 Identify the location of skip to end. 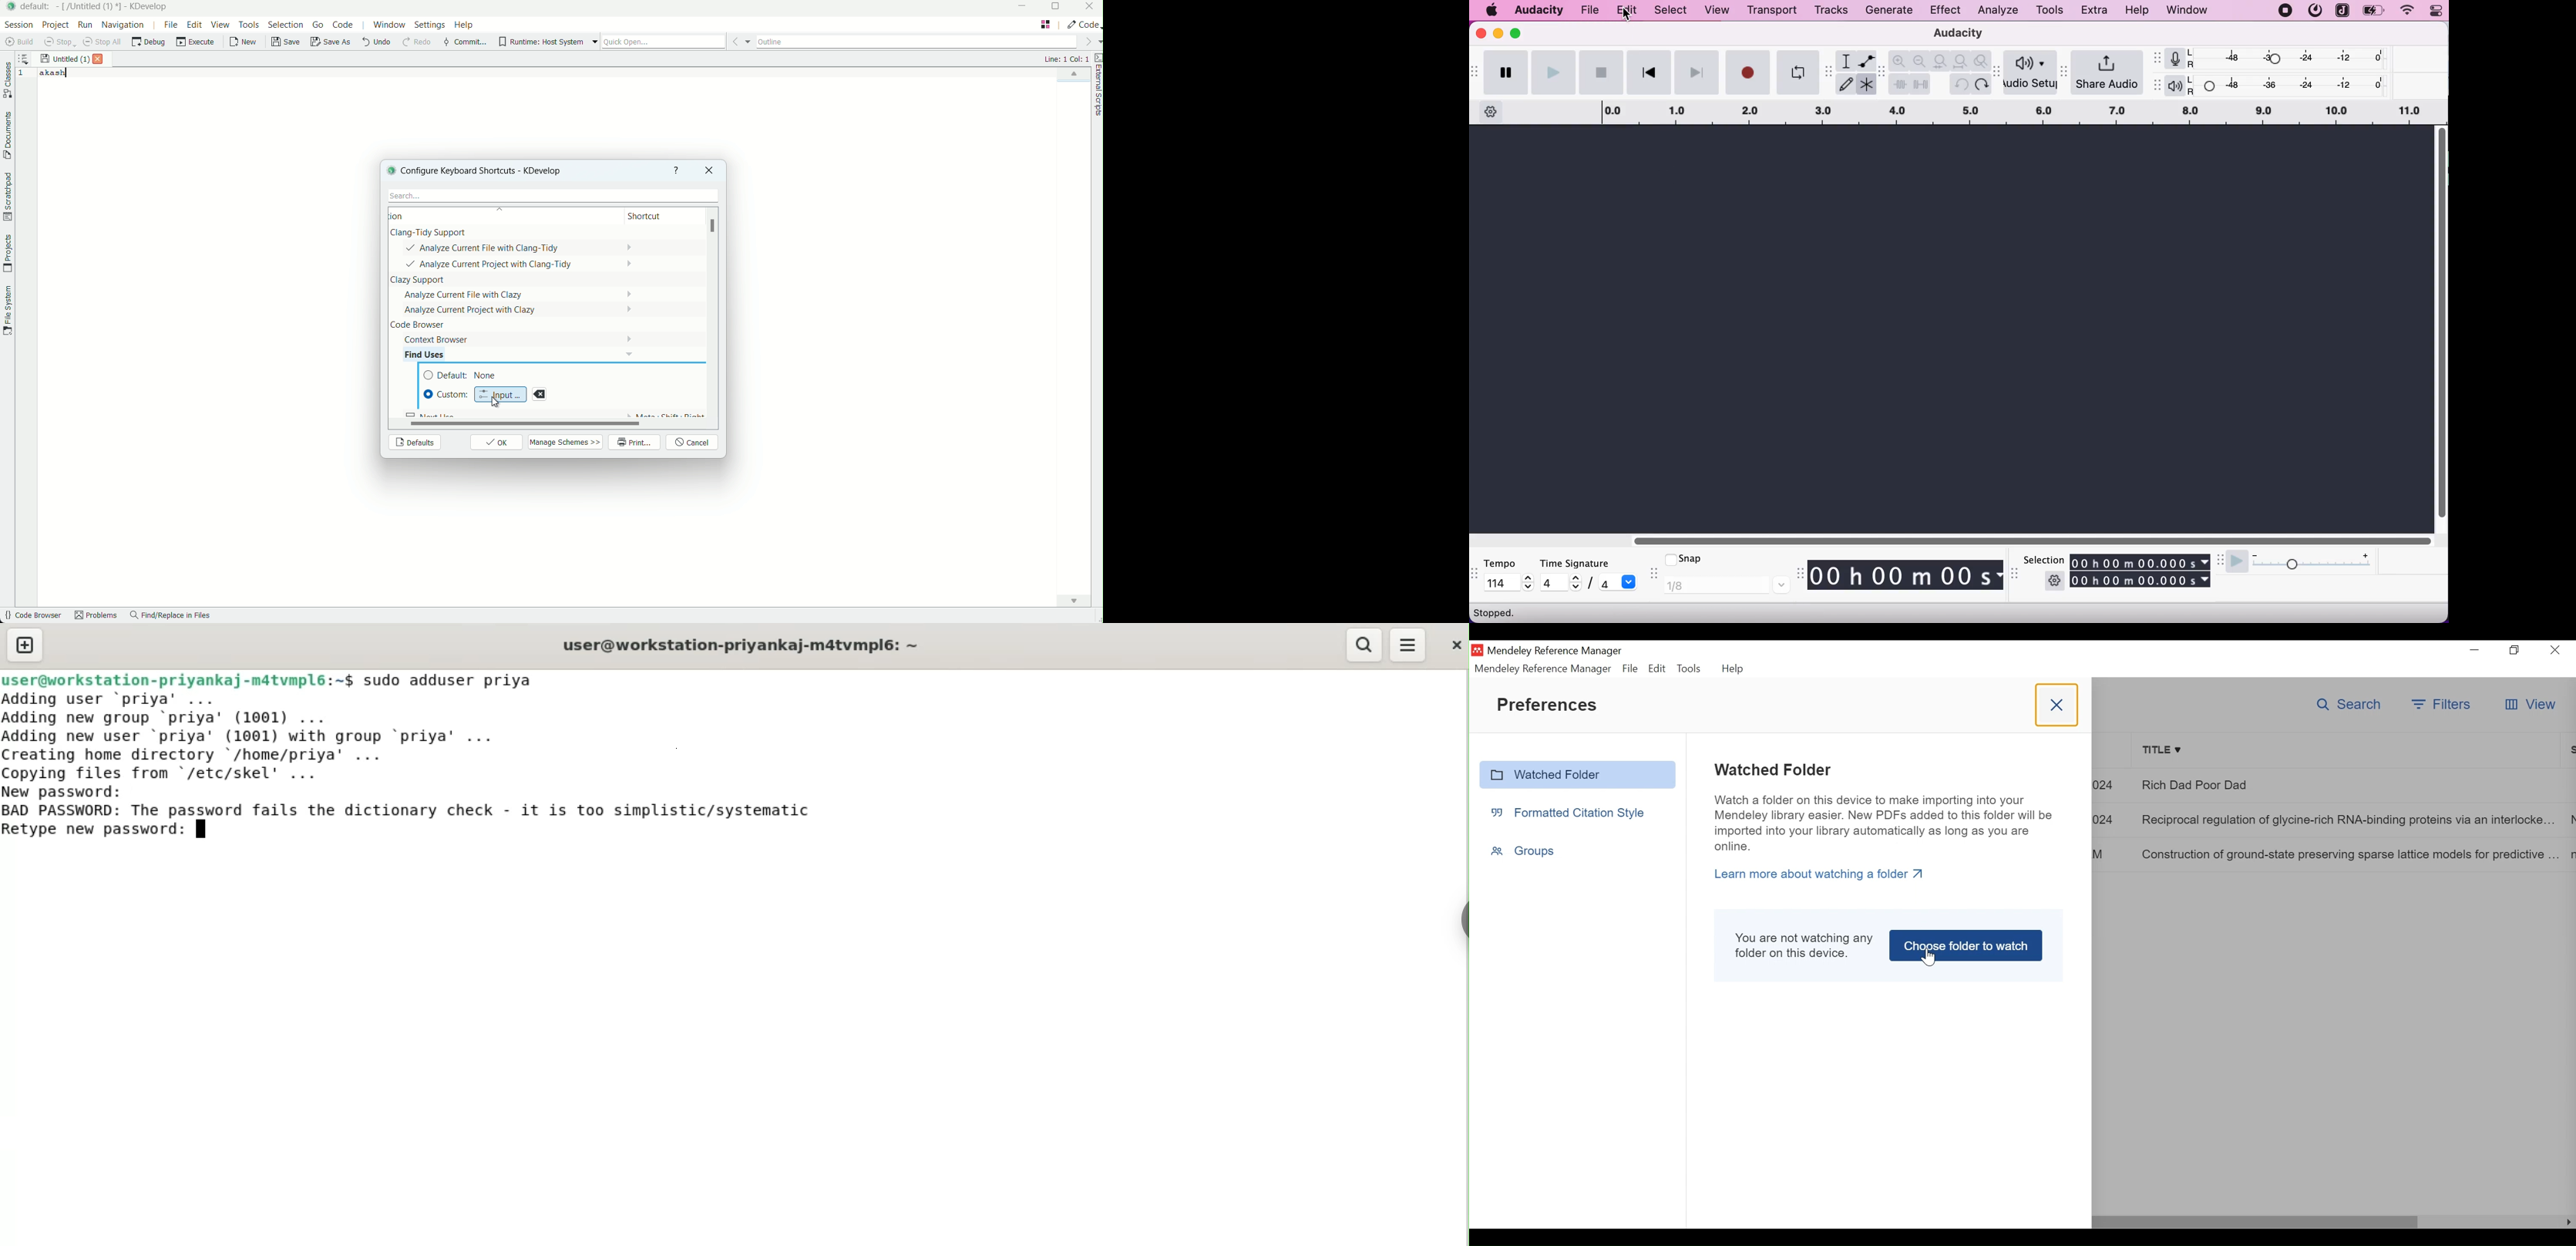
(1697, 72).